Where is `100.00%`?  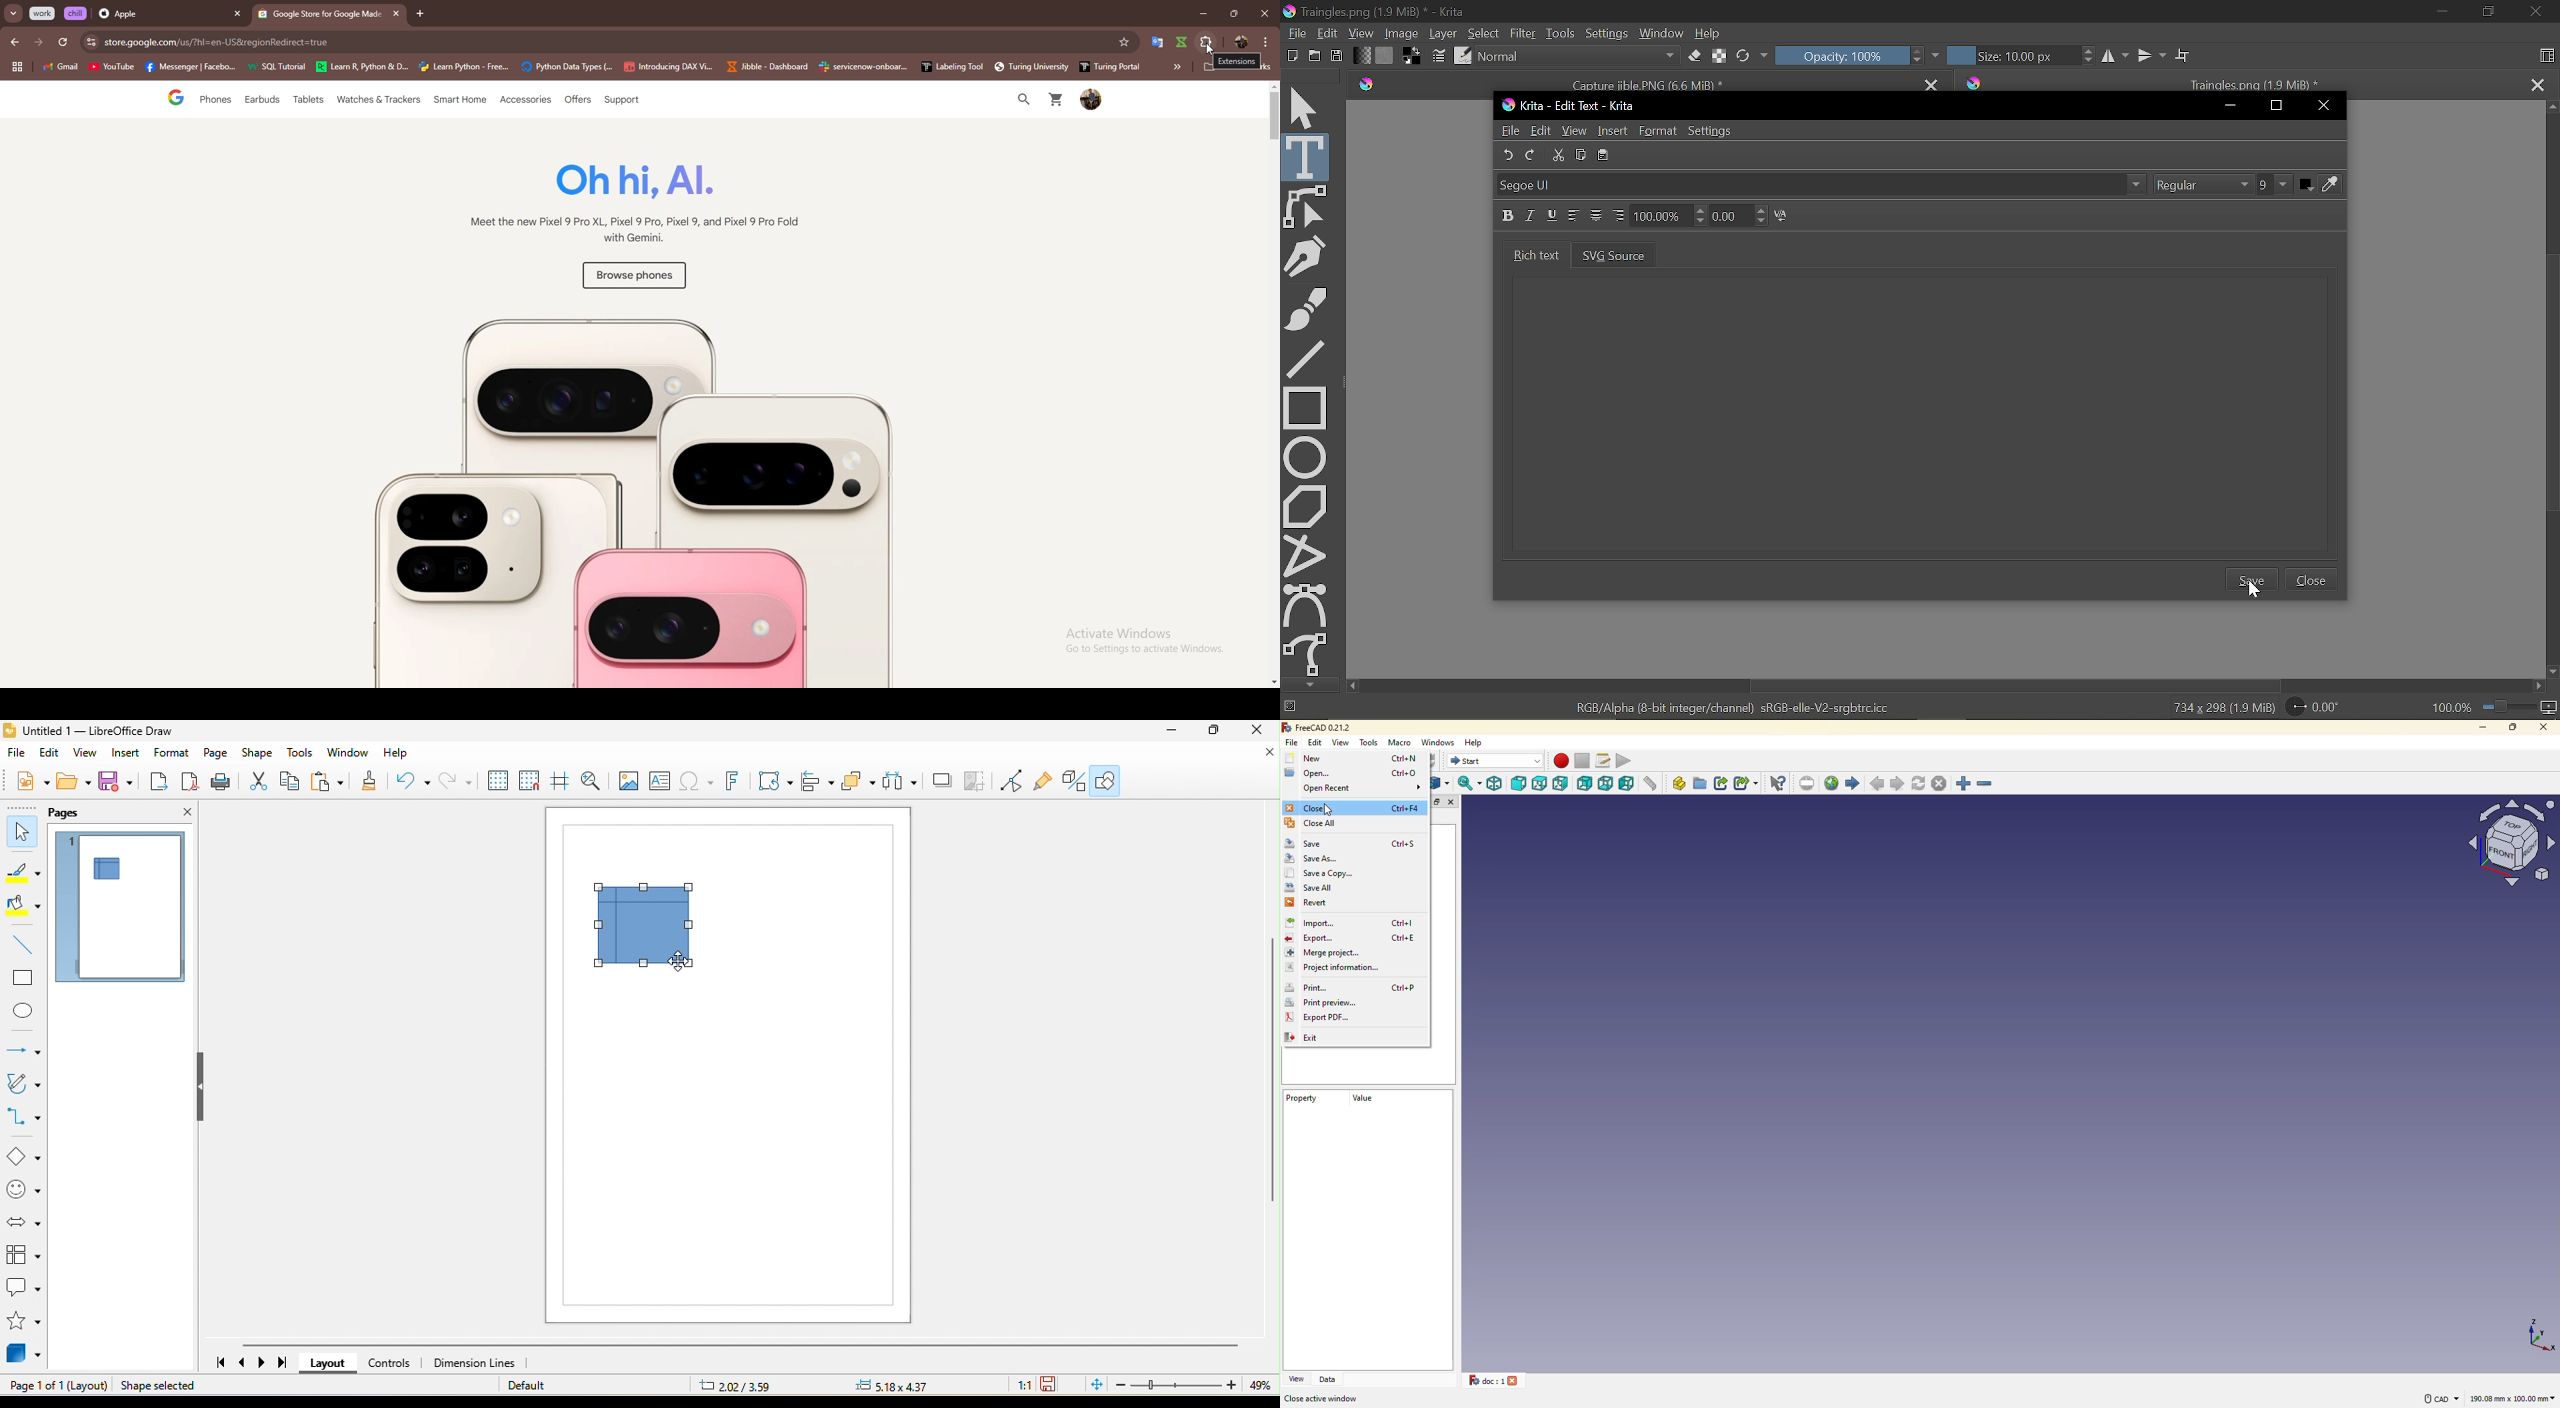
100.00% is located at coordinates (1666, 217).